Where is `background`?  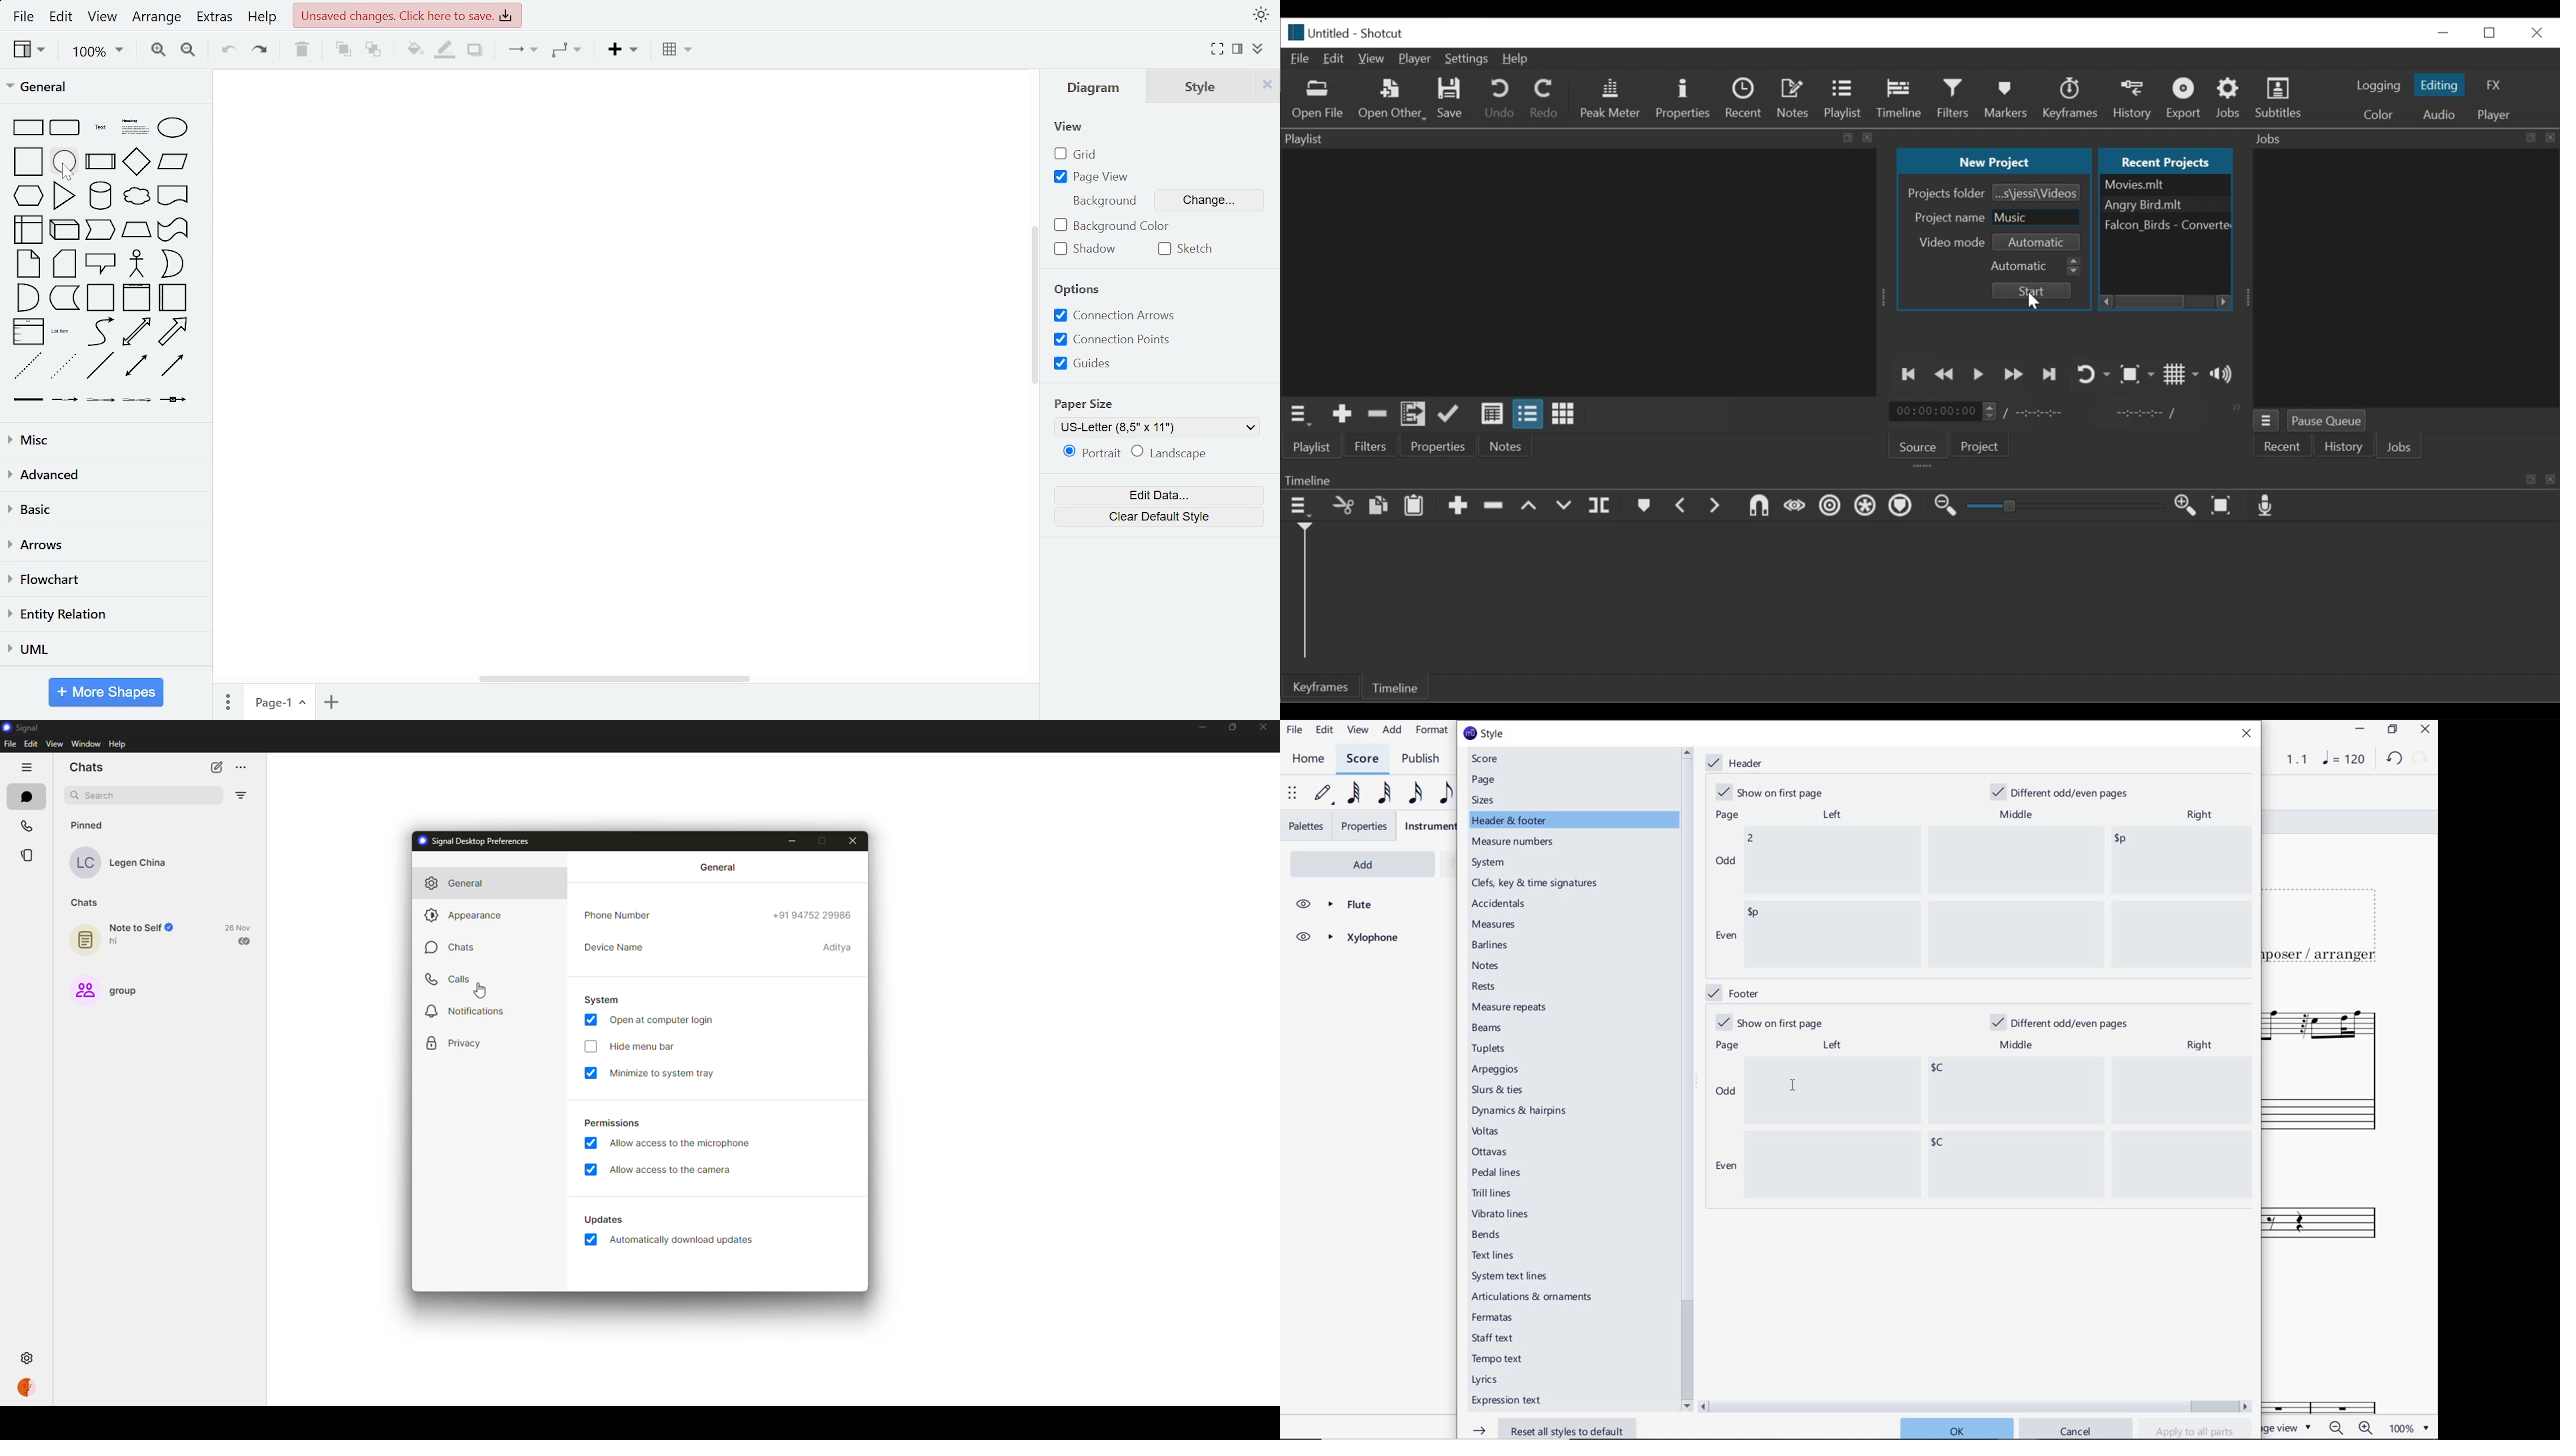
background is located at coordinates (1107, 202).